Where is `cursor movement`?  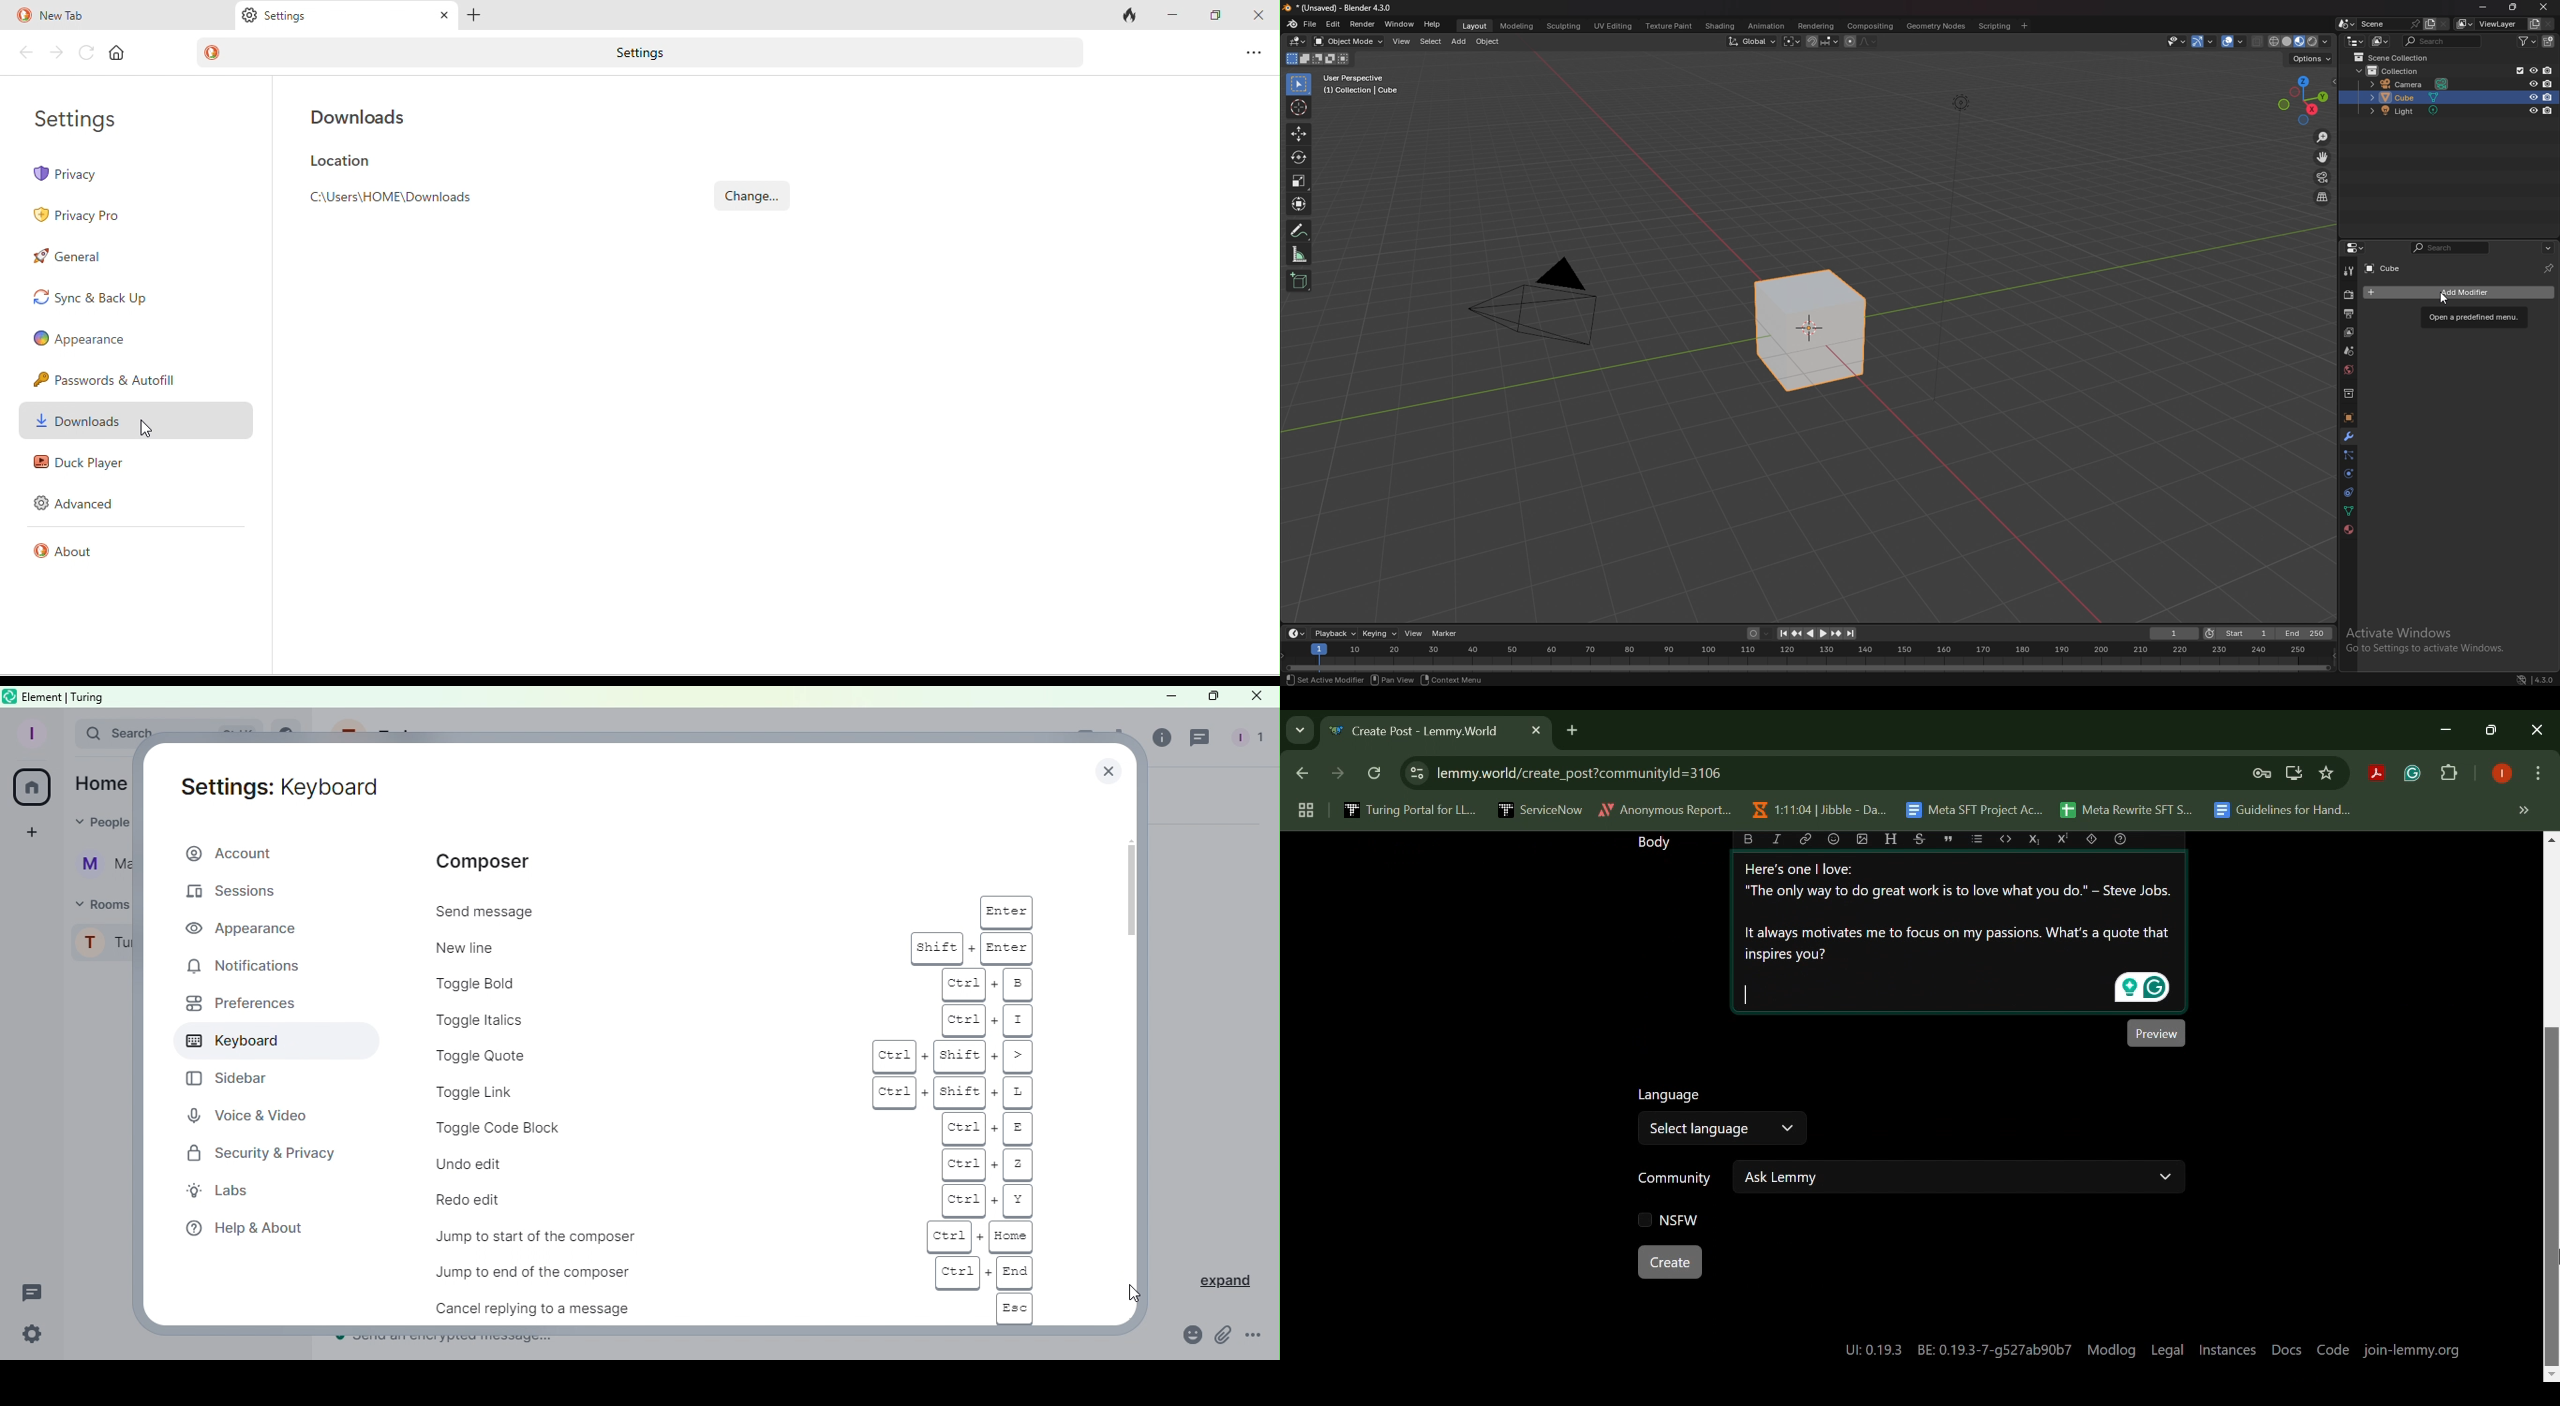 cursor movement is located at coordinates (155, 425).